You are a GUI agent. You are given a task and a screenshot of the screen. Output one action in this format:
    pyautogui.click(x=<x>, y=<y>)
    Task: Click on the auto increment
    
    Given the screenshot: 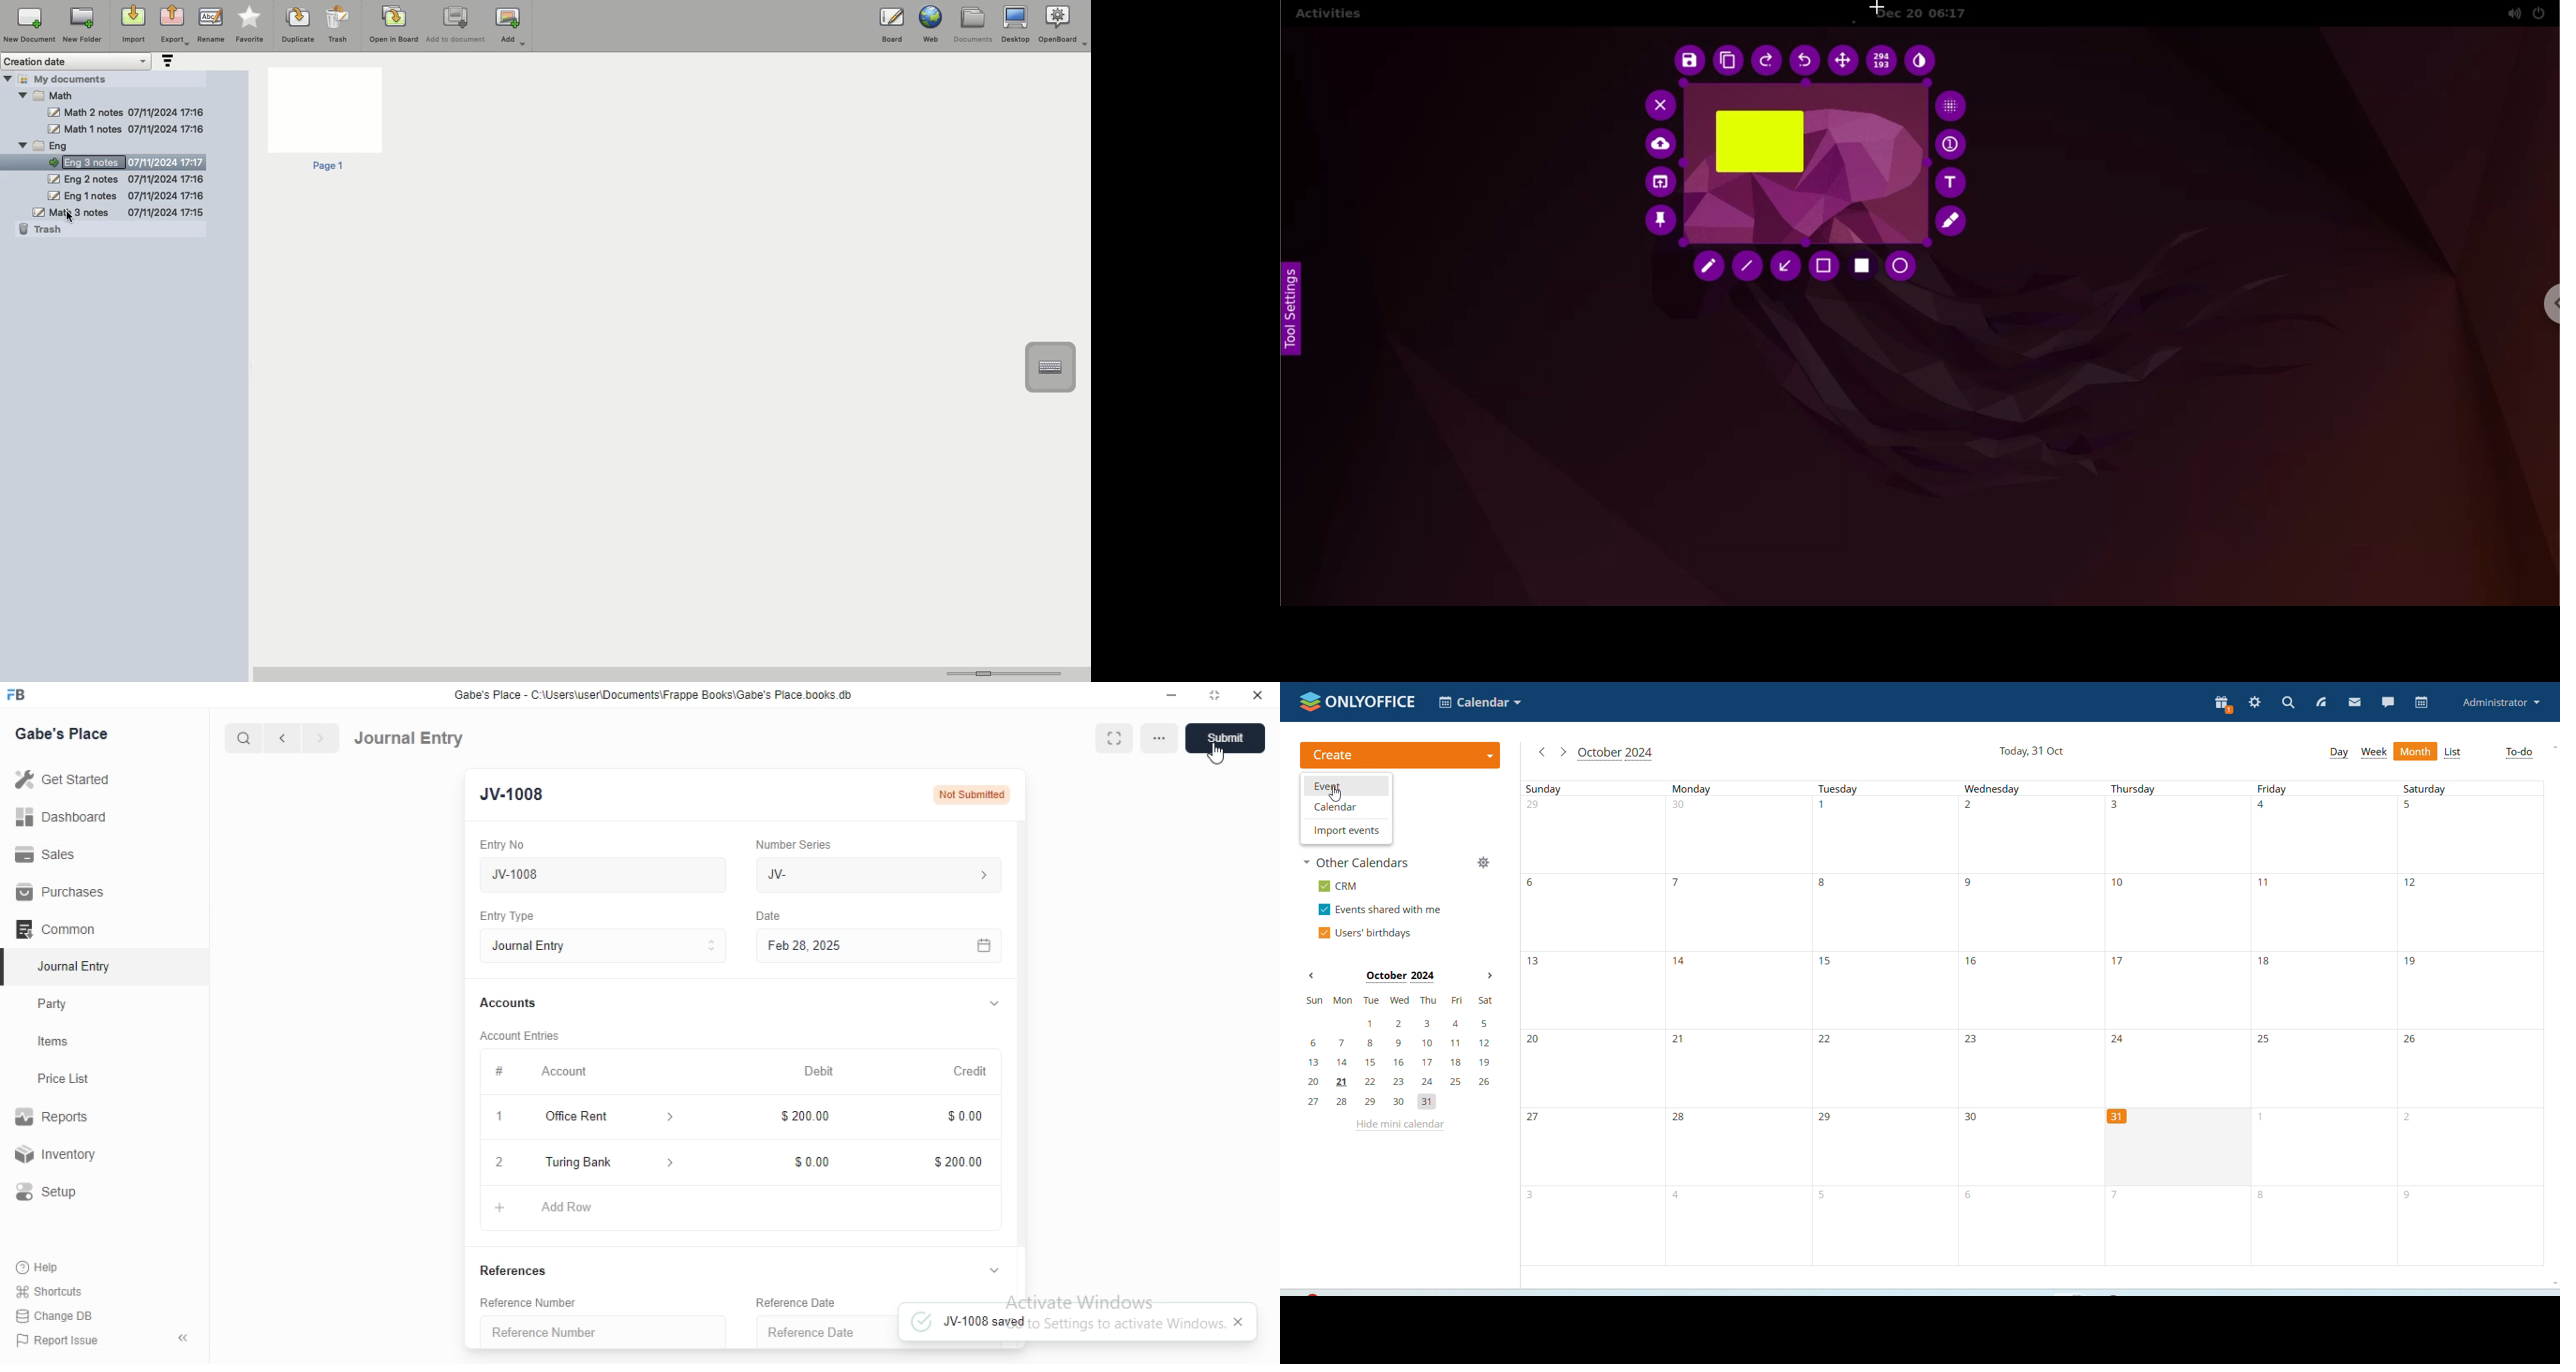 What is the action you would take?
    pyautogui.click(x=1953, y=144)
    